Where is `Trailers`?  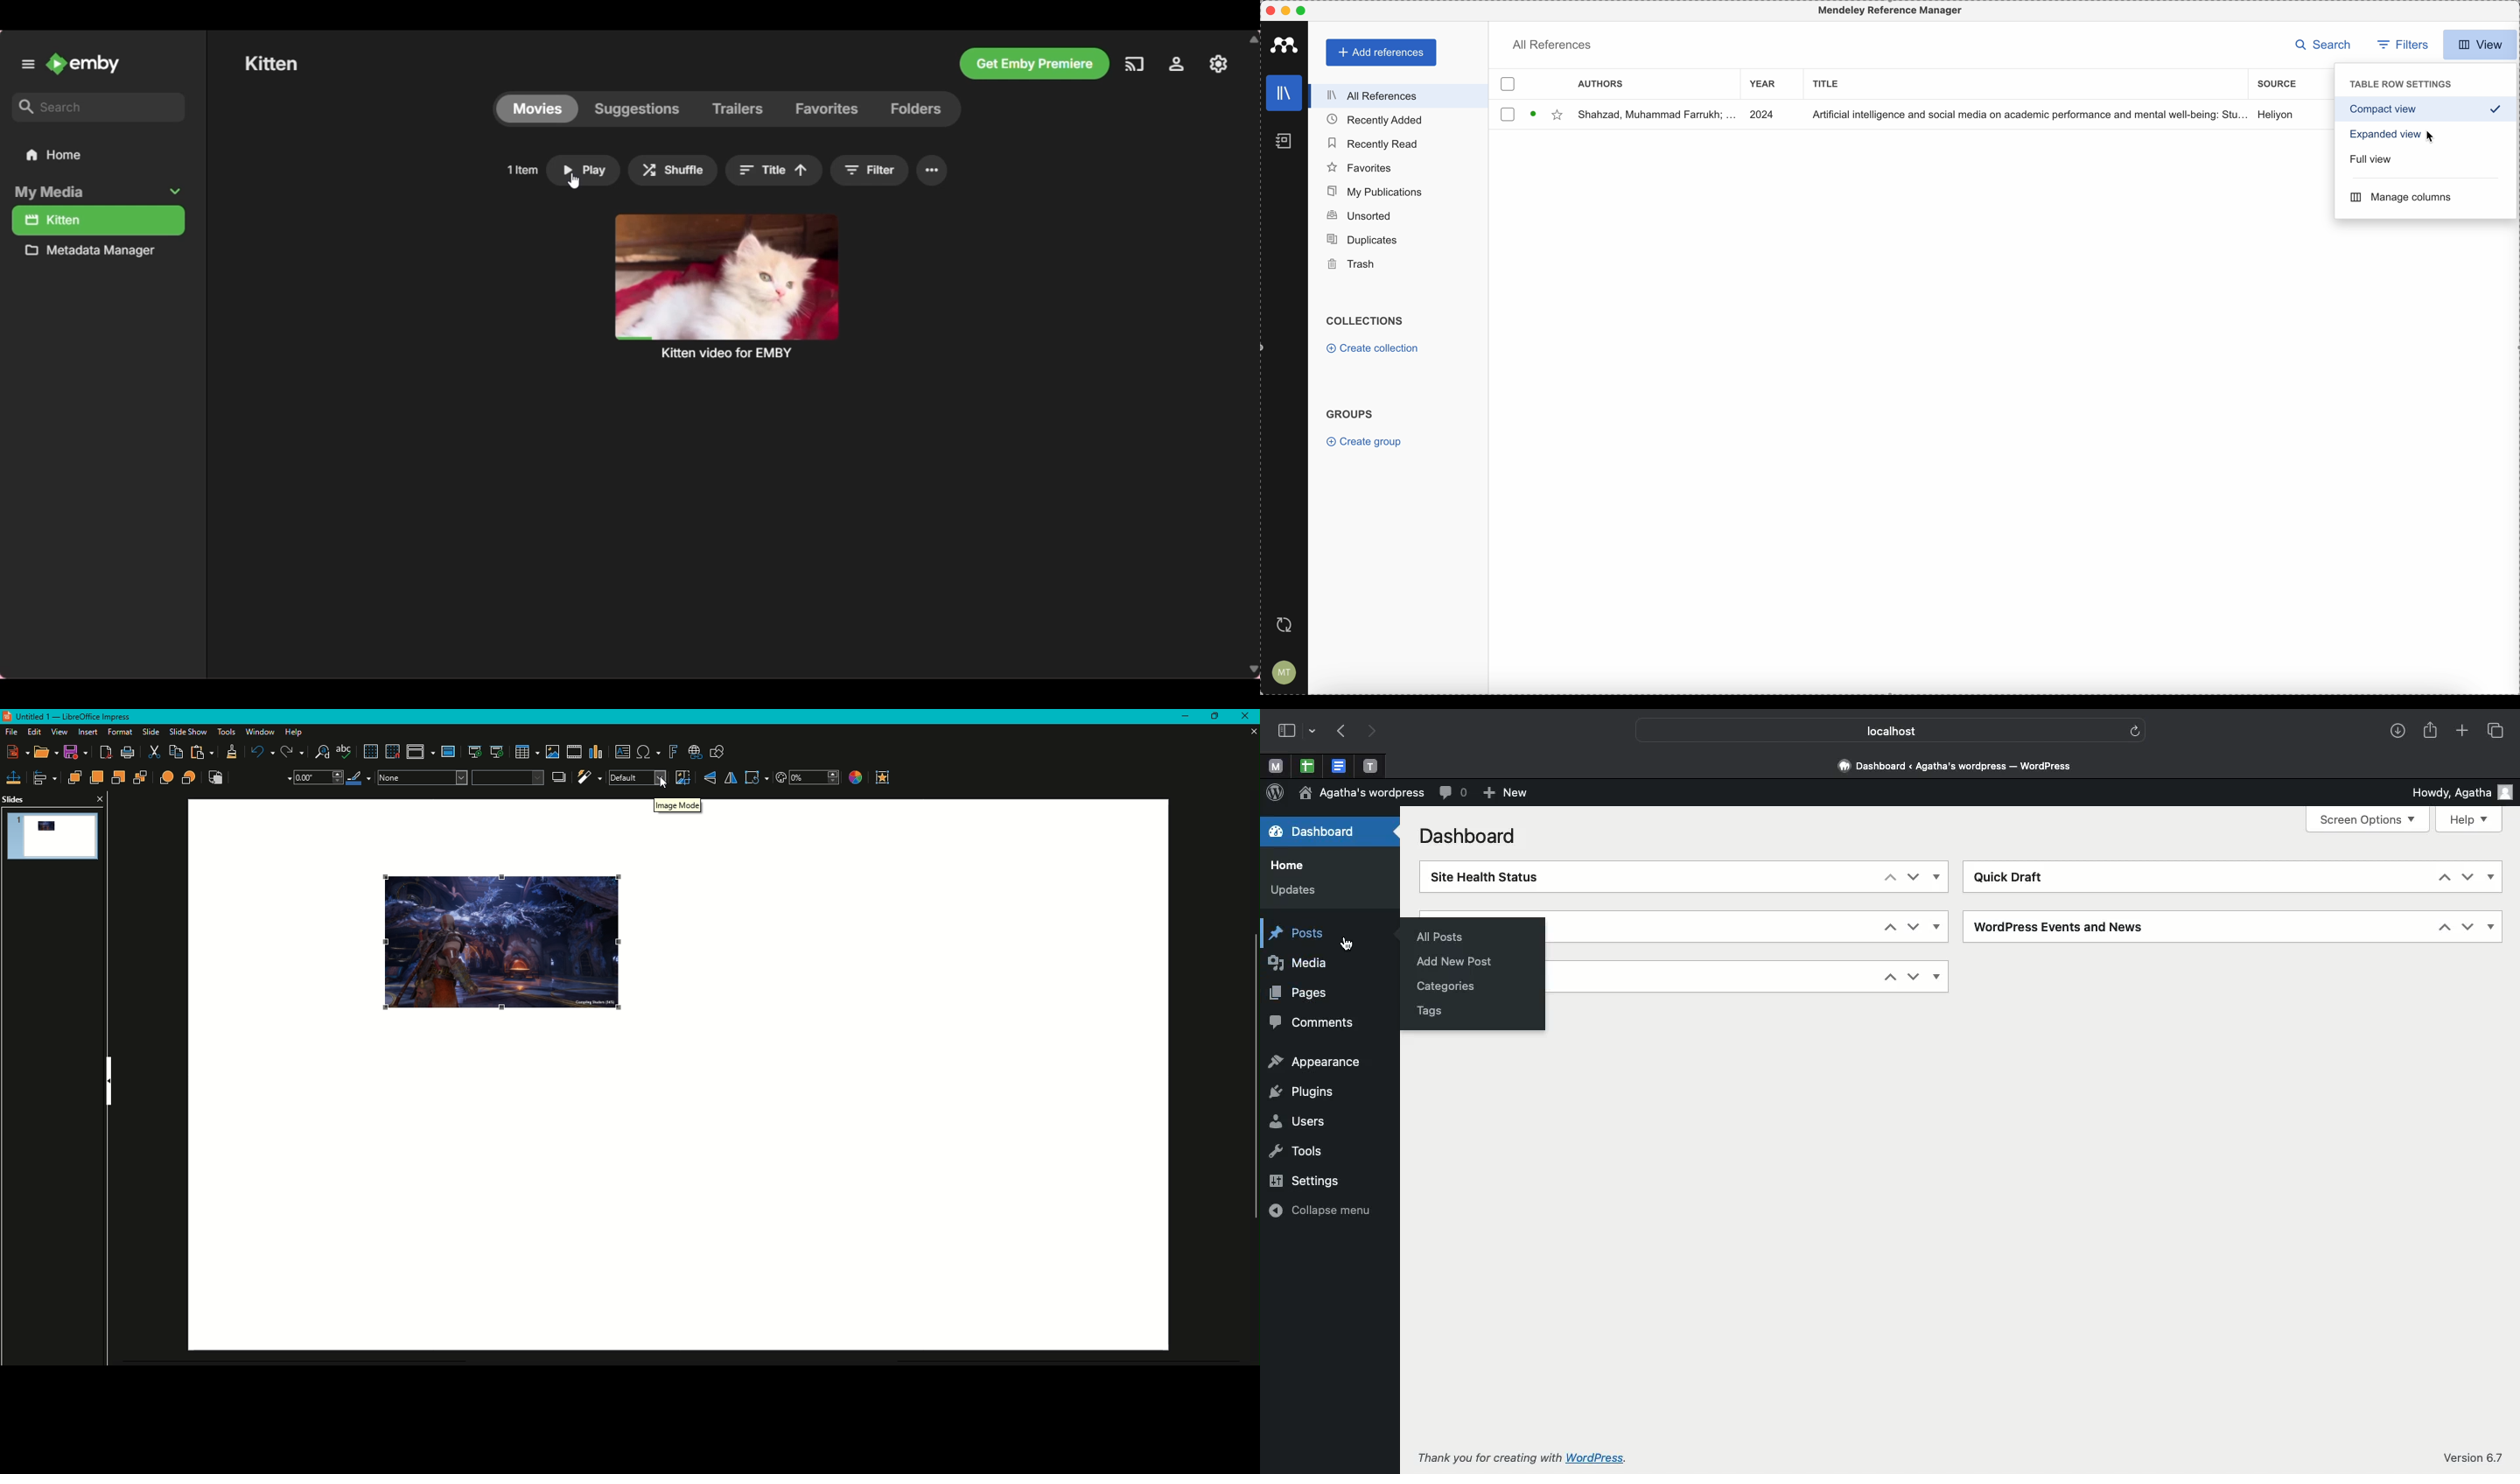 Trailers is located at coordinates (738, 110).